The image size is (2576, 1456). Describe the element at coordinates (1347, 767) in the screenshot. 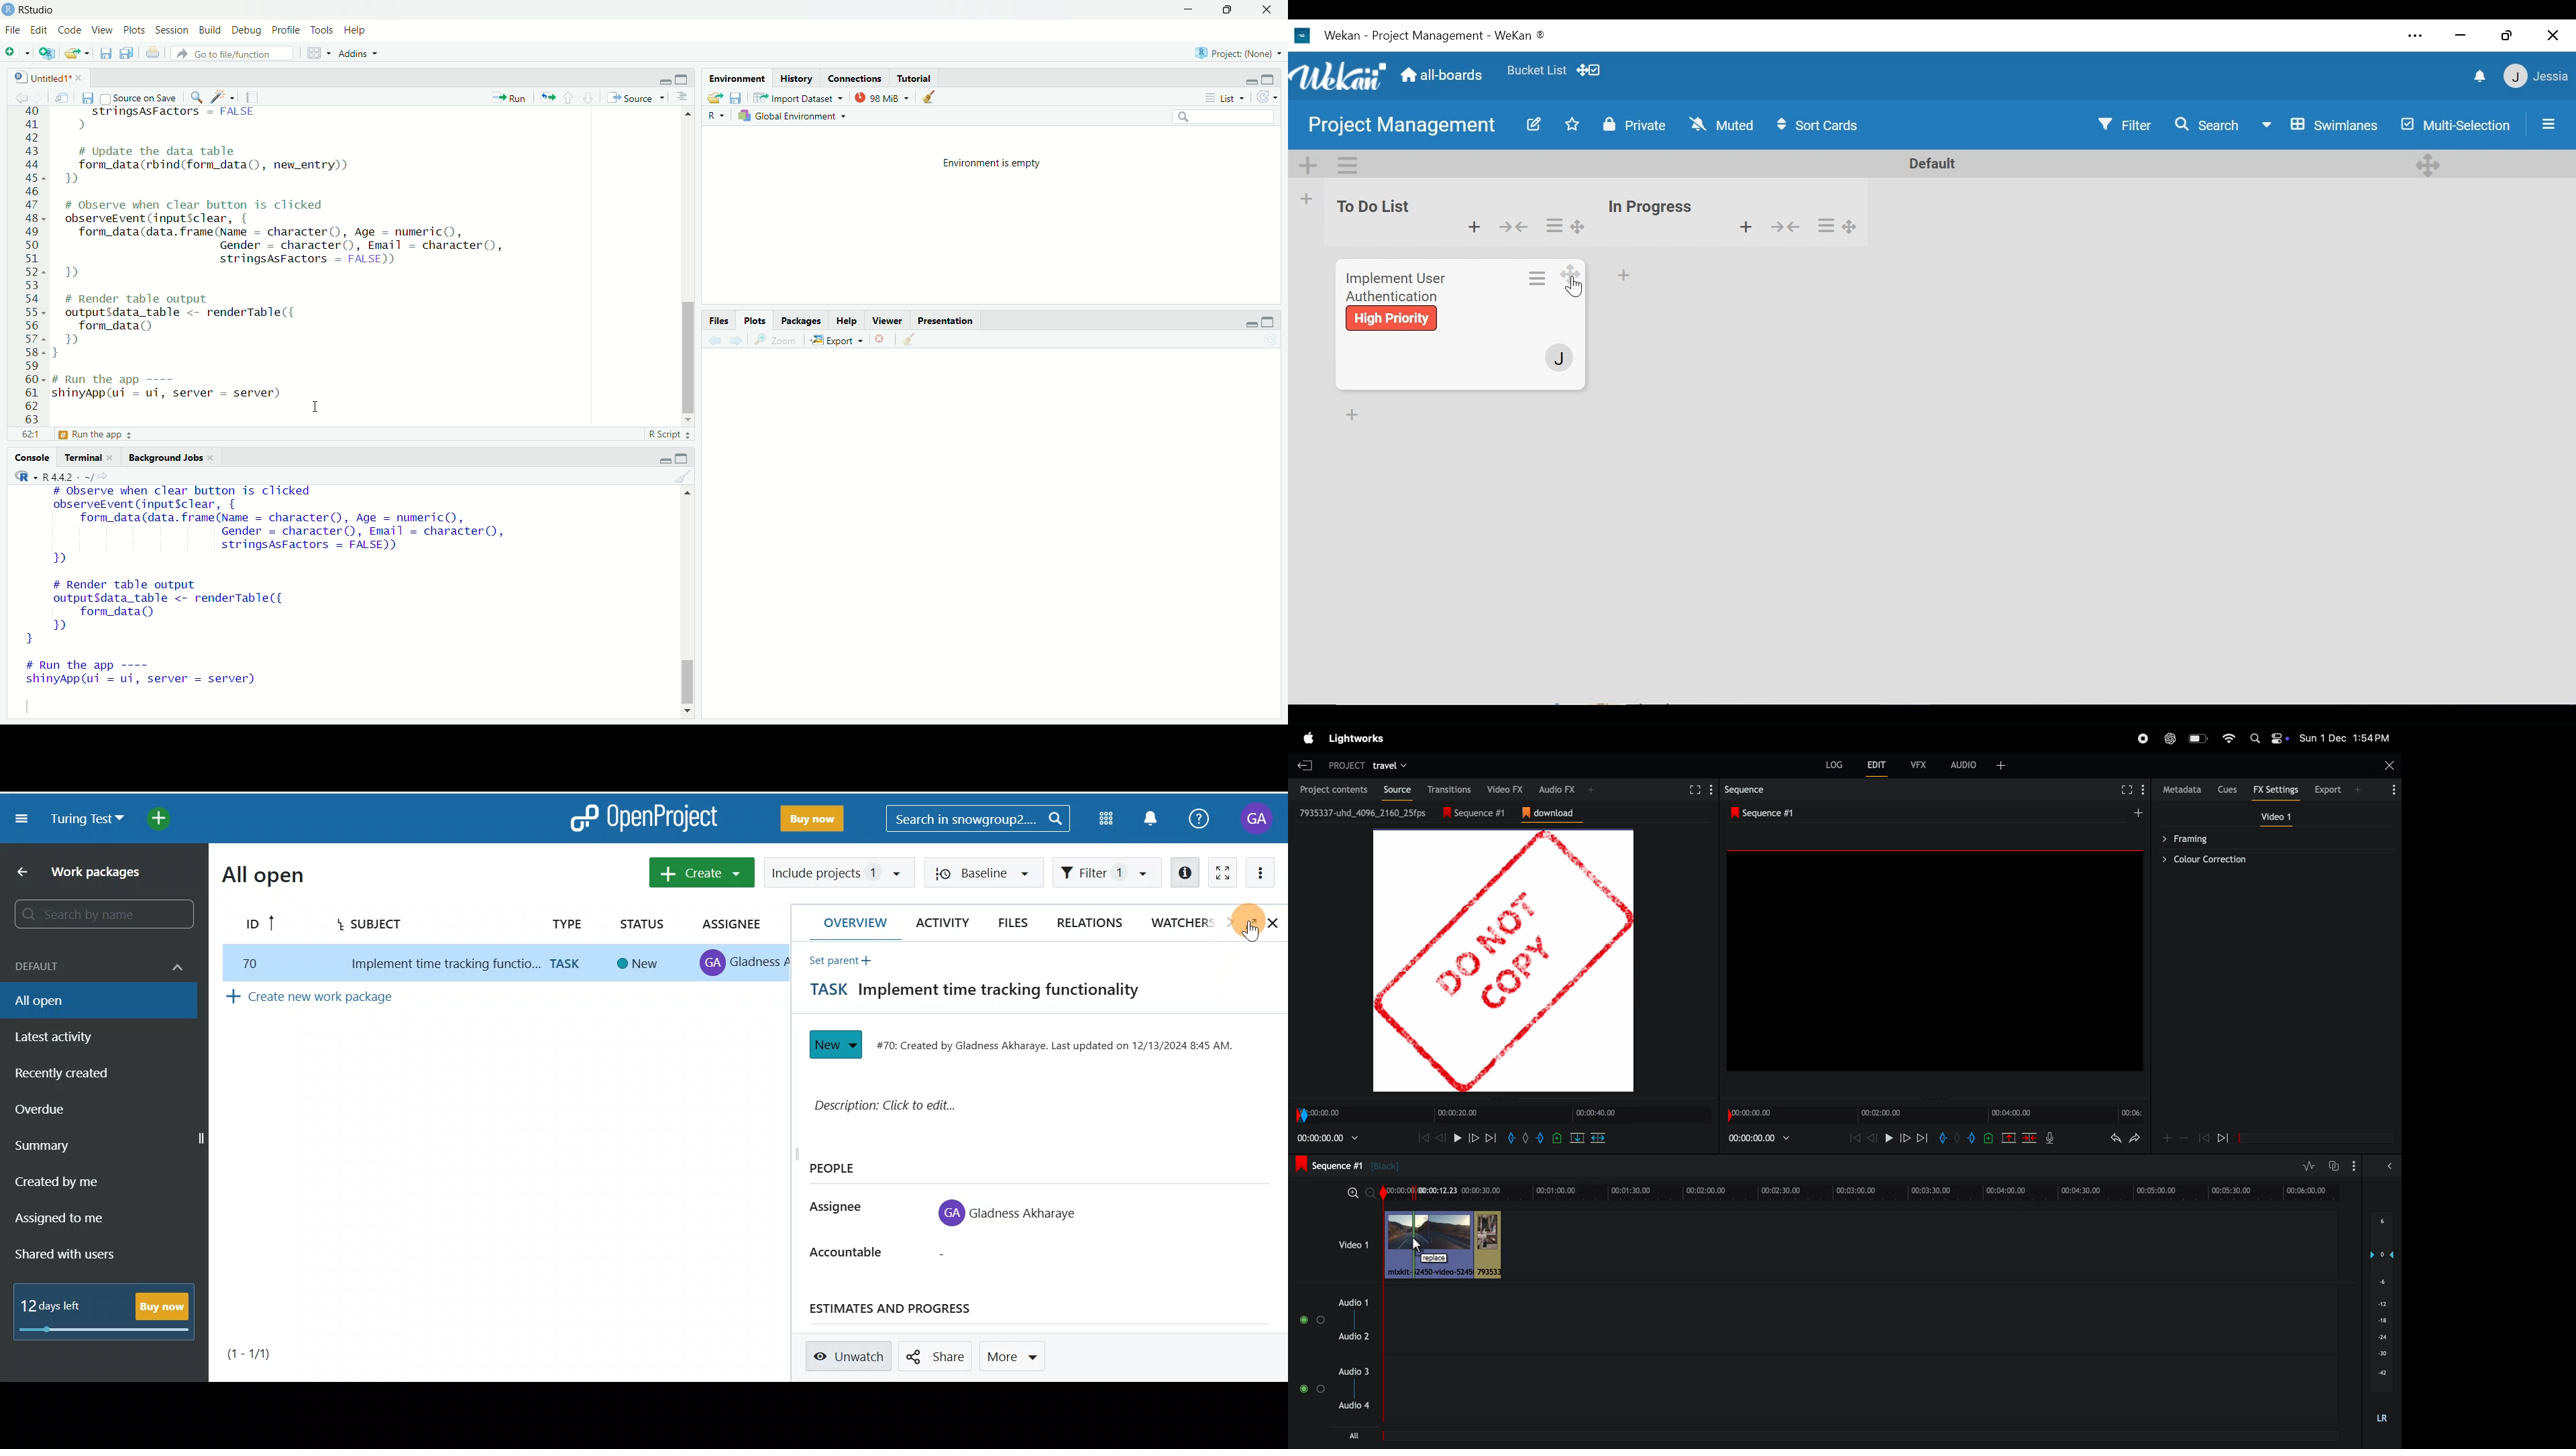

I see `project` at that location.